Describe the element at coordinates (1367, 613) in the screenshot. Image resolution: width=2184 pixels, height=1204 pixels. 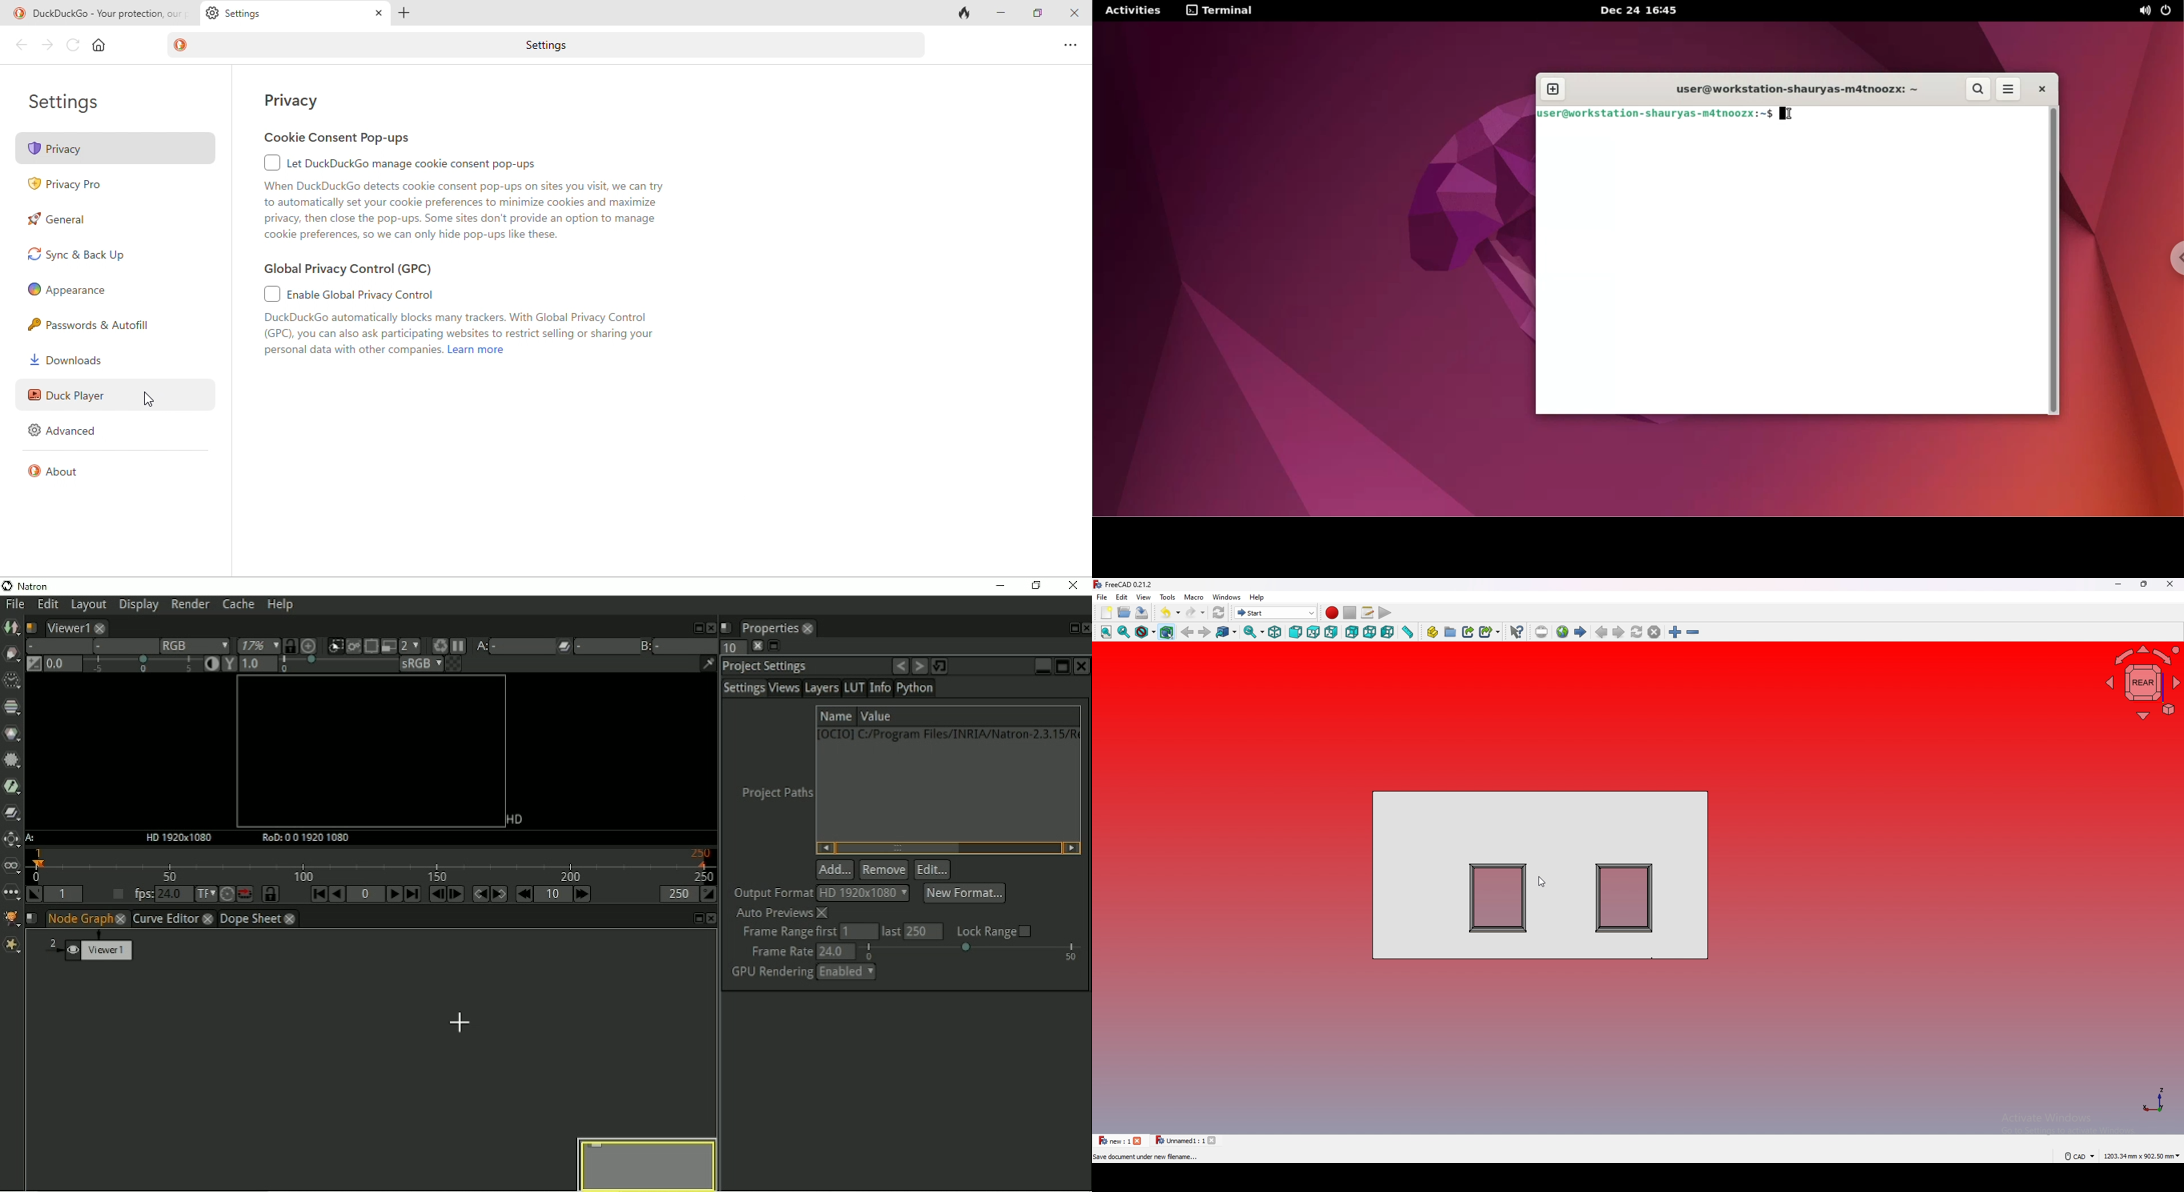
I see `macros` at that location.